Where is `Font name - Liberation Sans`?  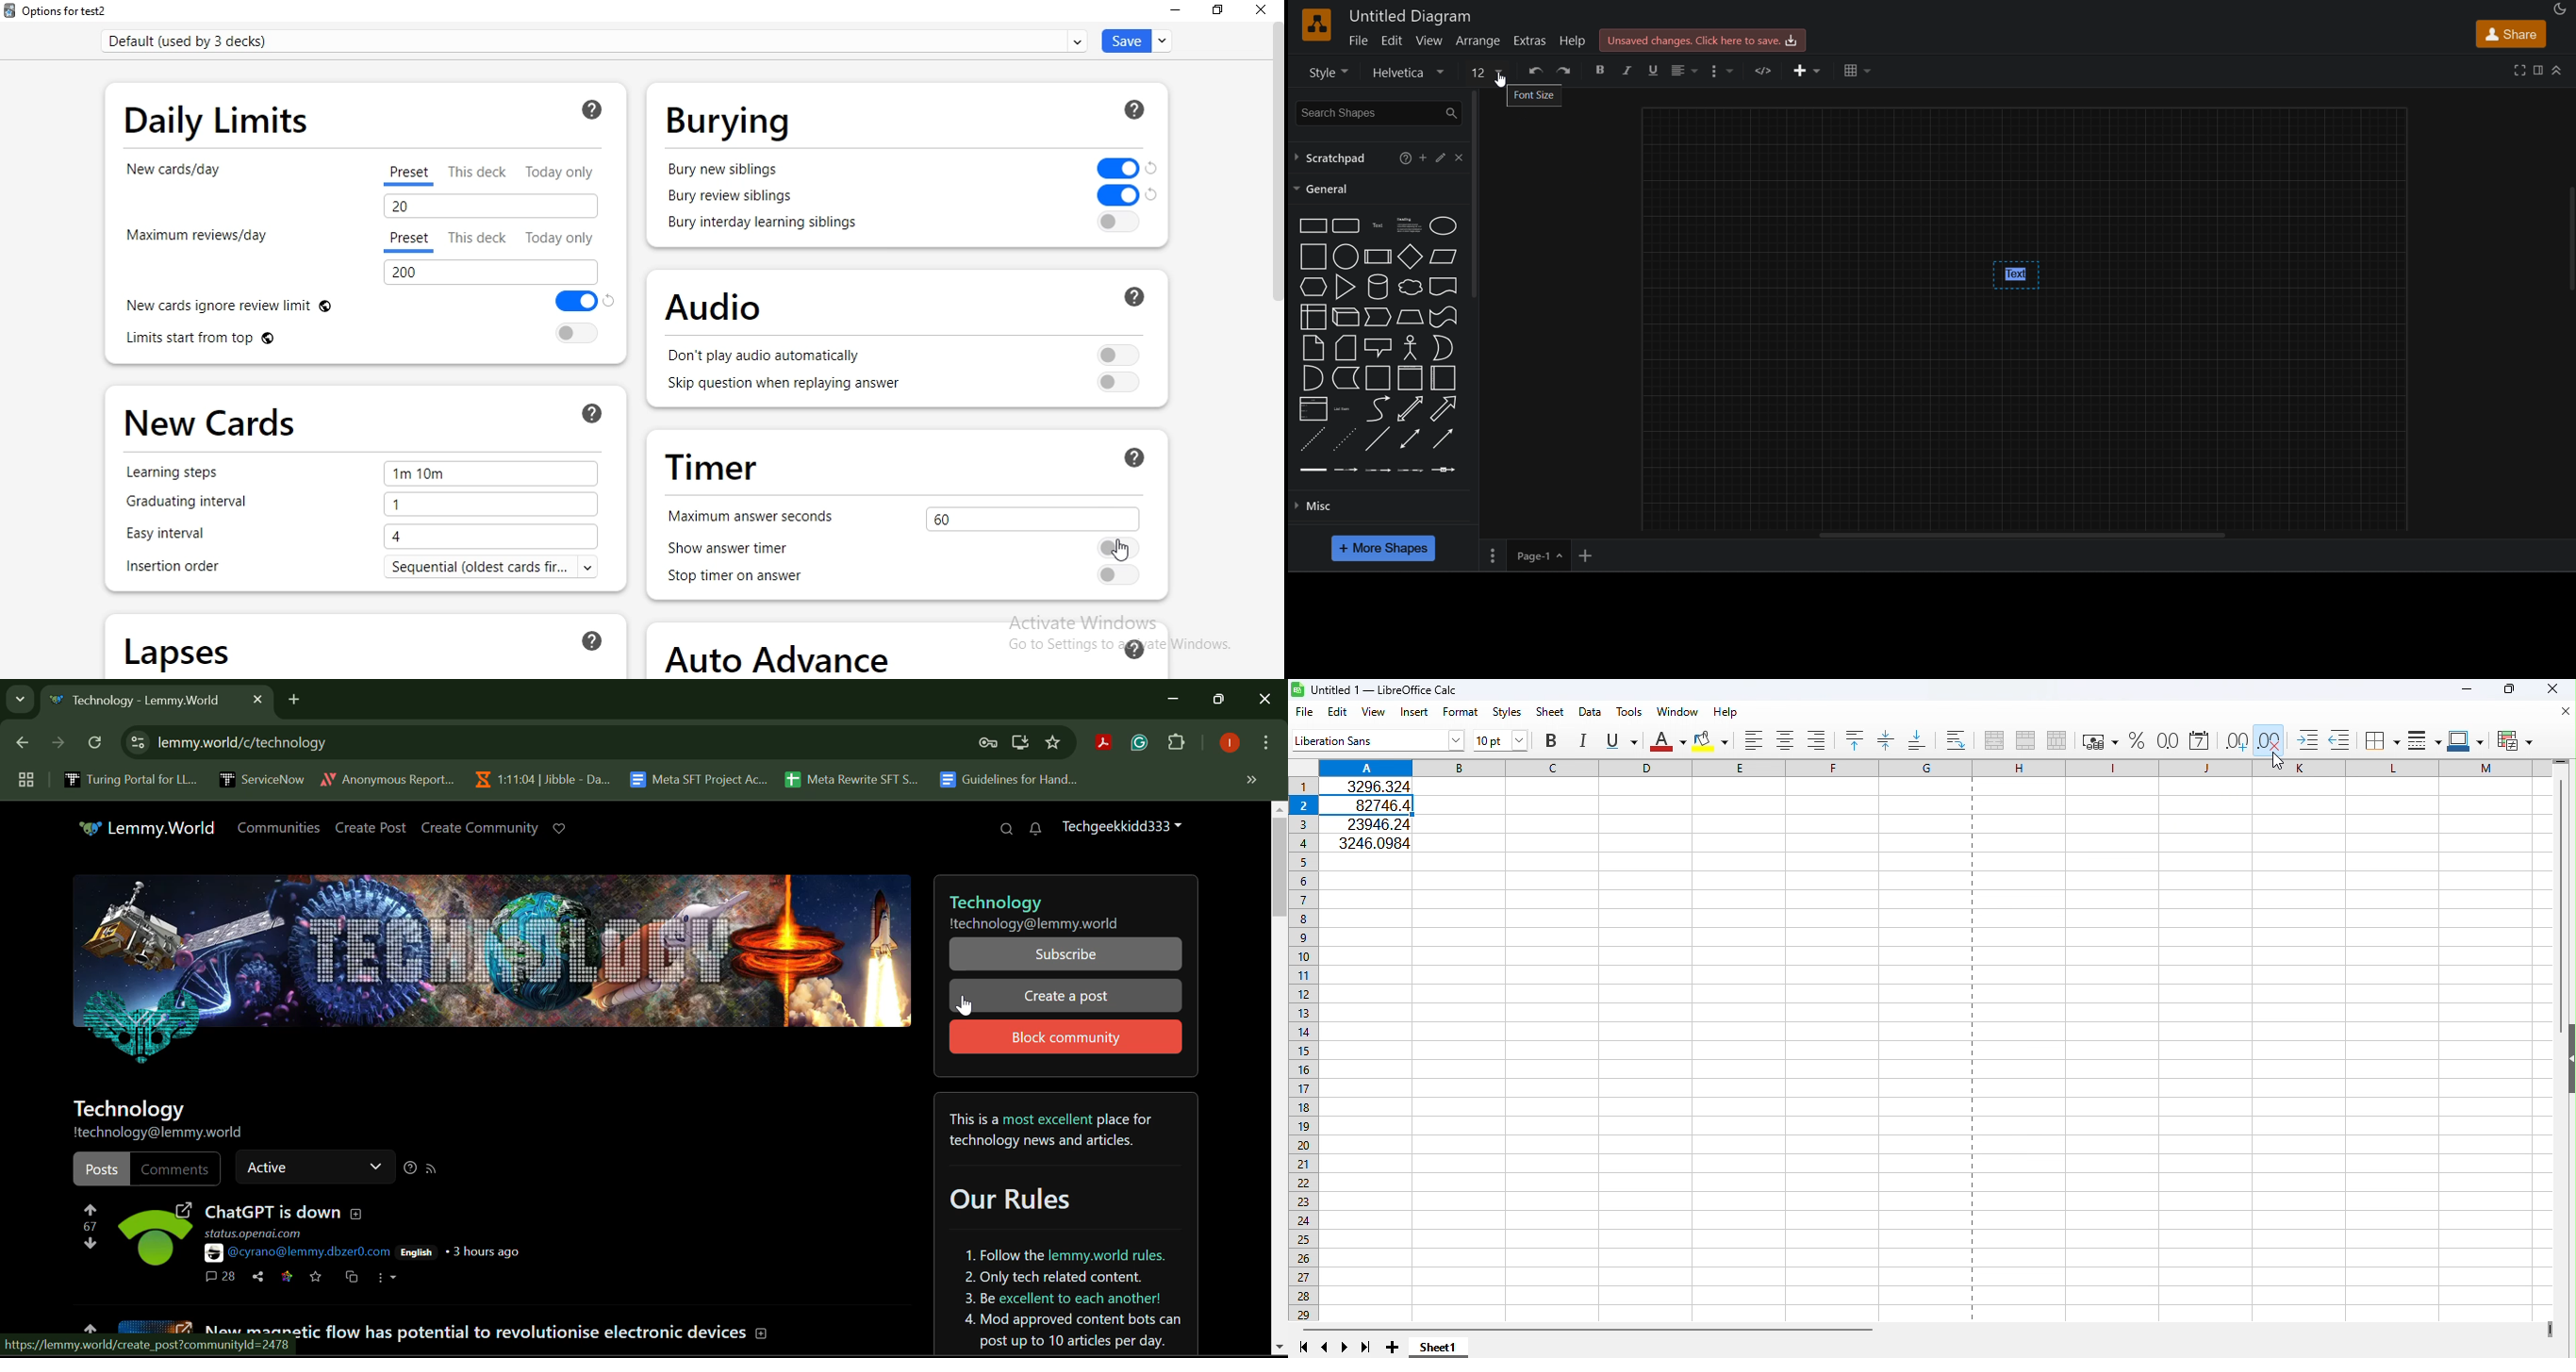
Font name - Liberation Sans is located at coordinates (1378, 740).